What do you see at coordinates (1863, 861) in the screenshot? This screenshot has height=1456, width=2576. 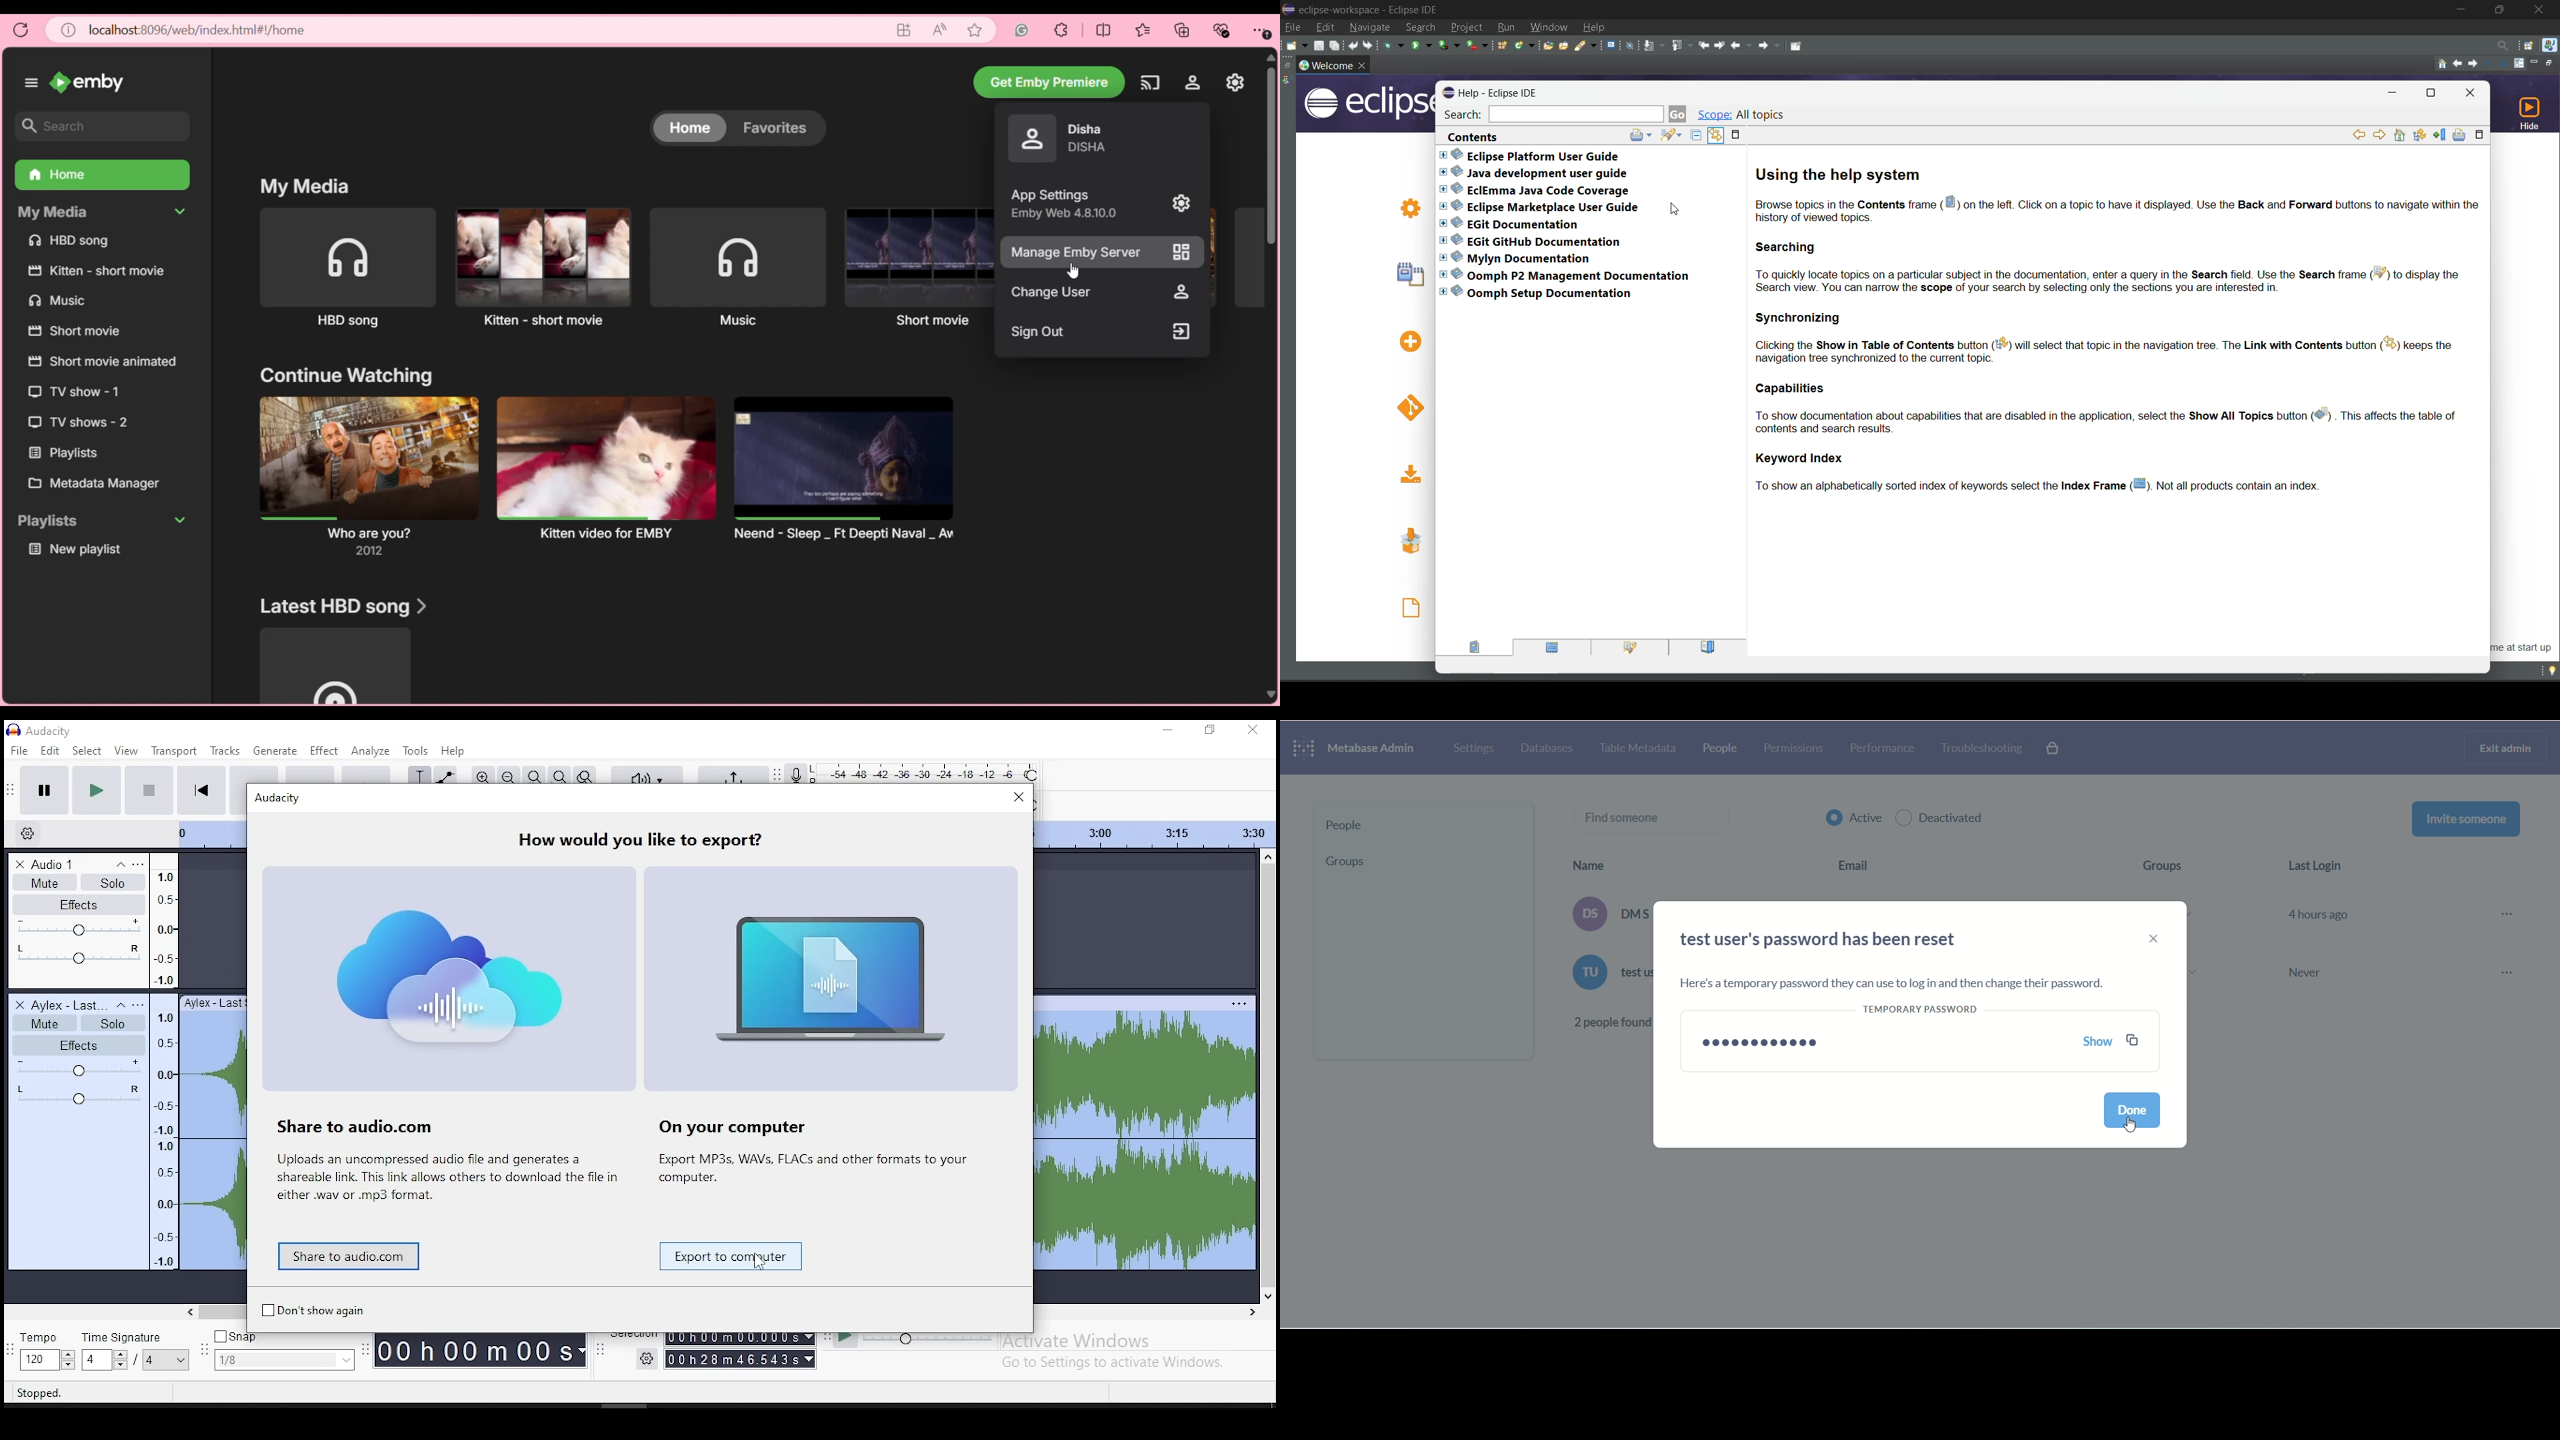 I see `email` at bounding box center [1863, 861].